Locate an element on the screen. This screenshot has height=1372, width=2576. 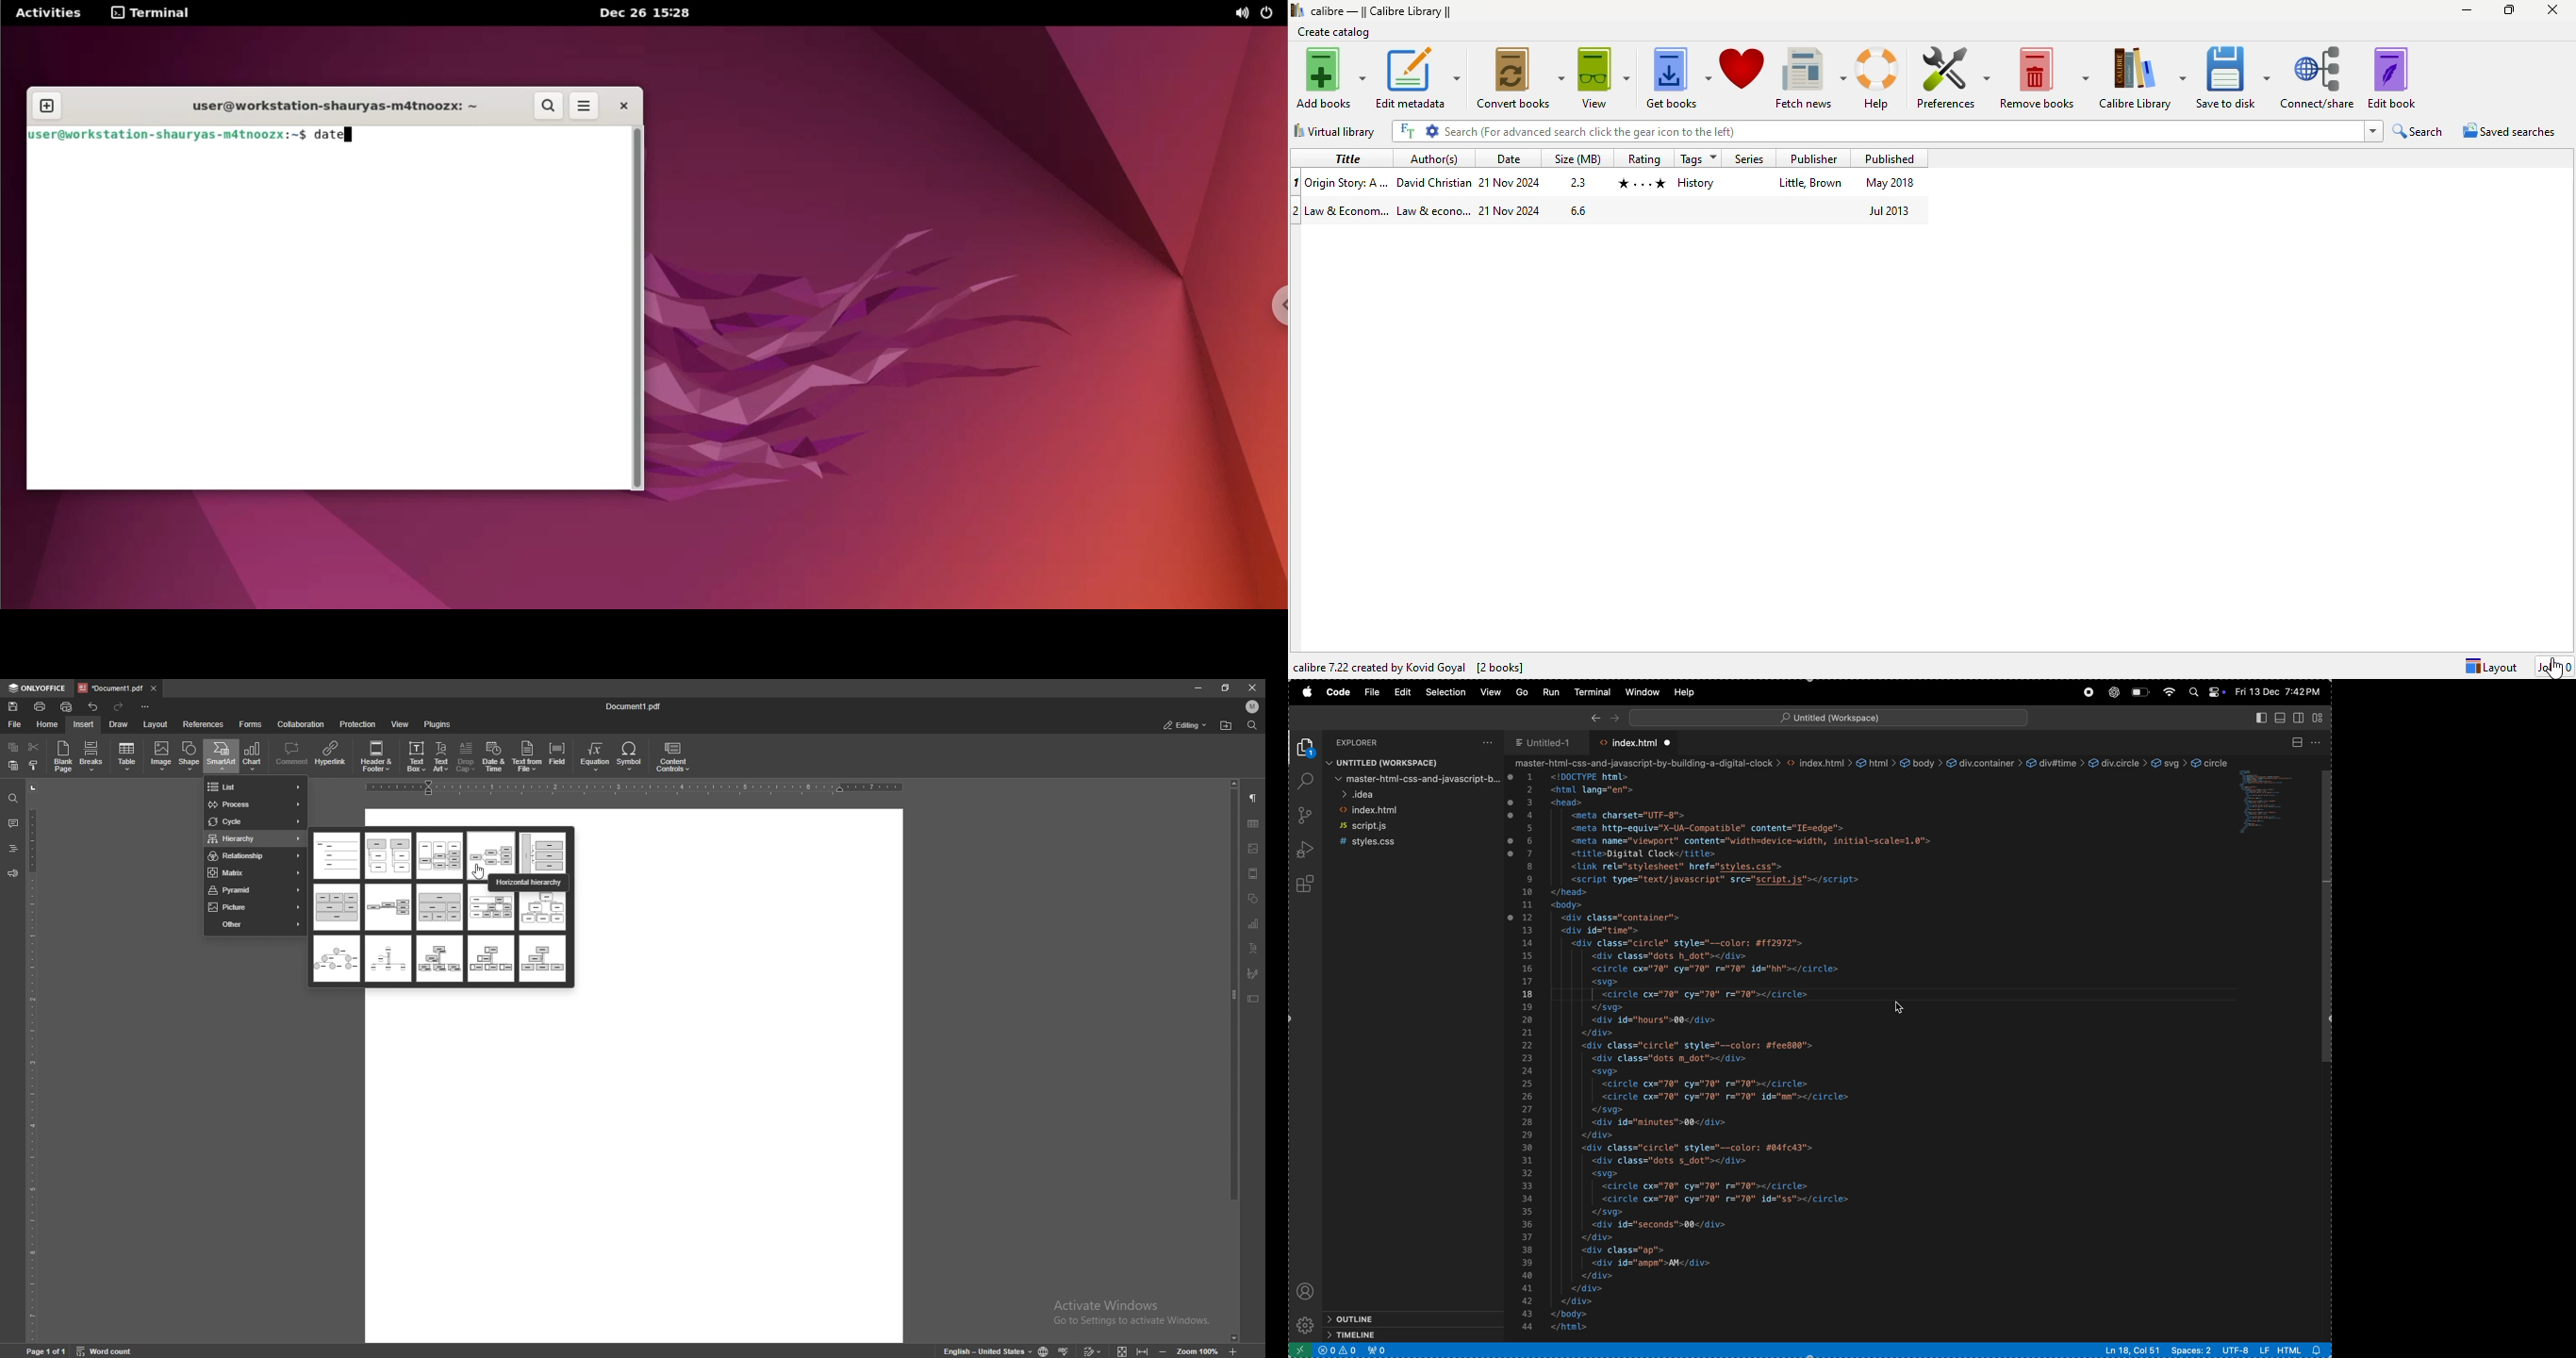
hierarchy smart art is located at coordinates (491, 852).